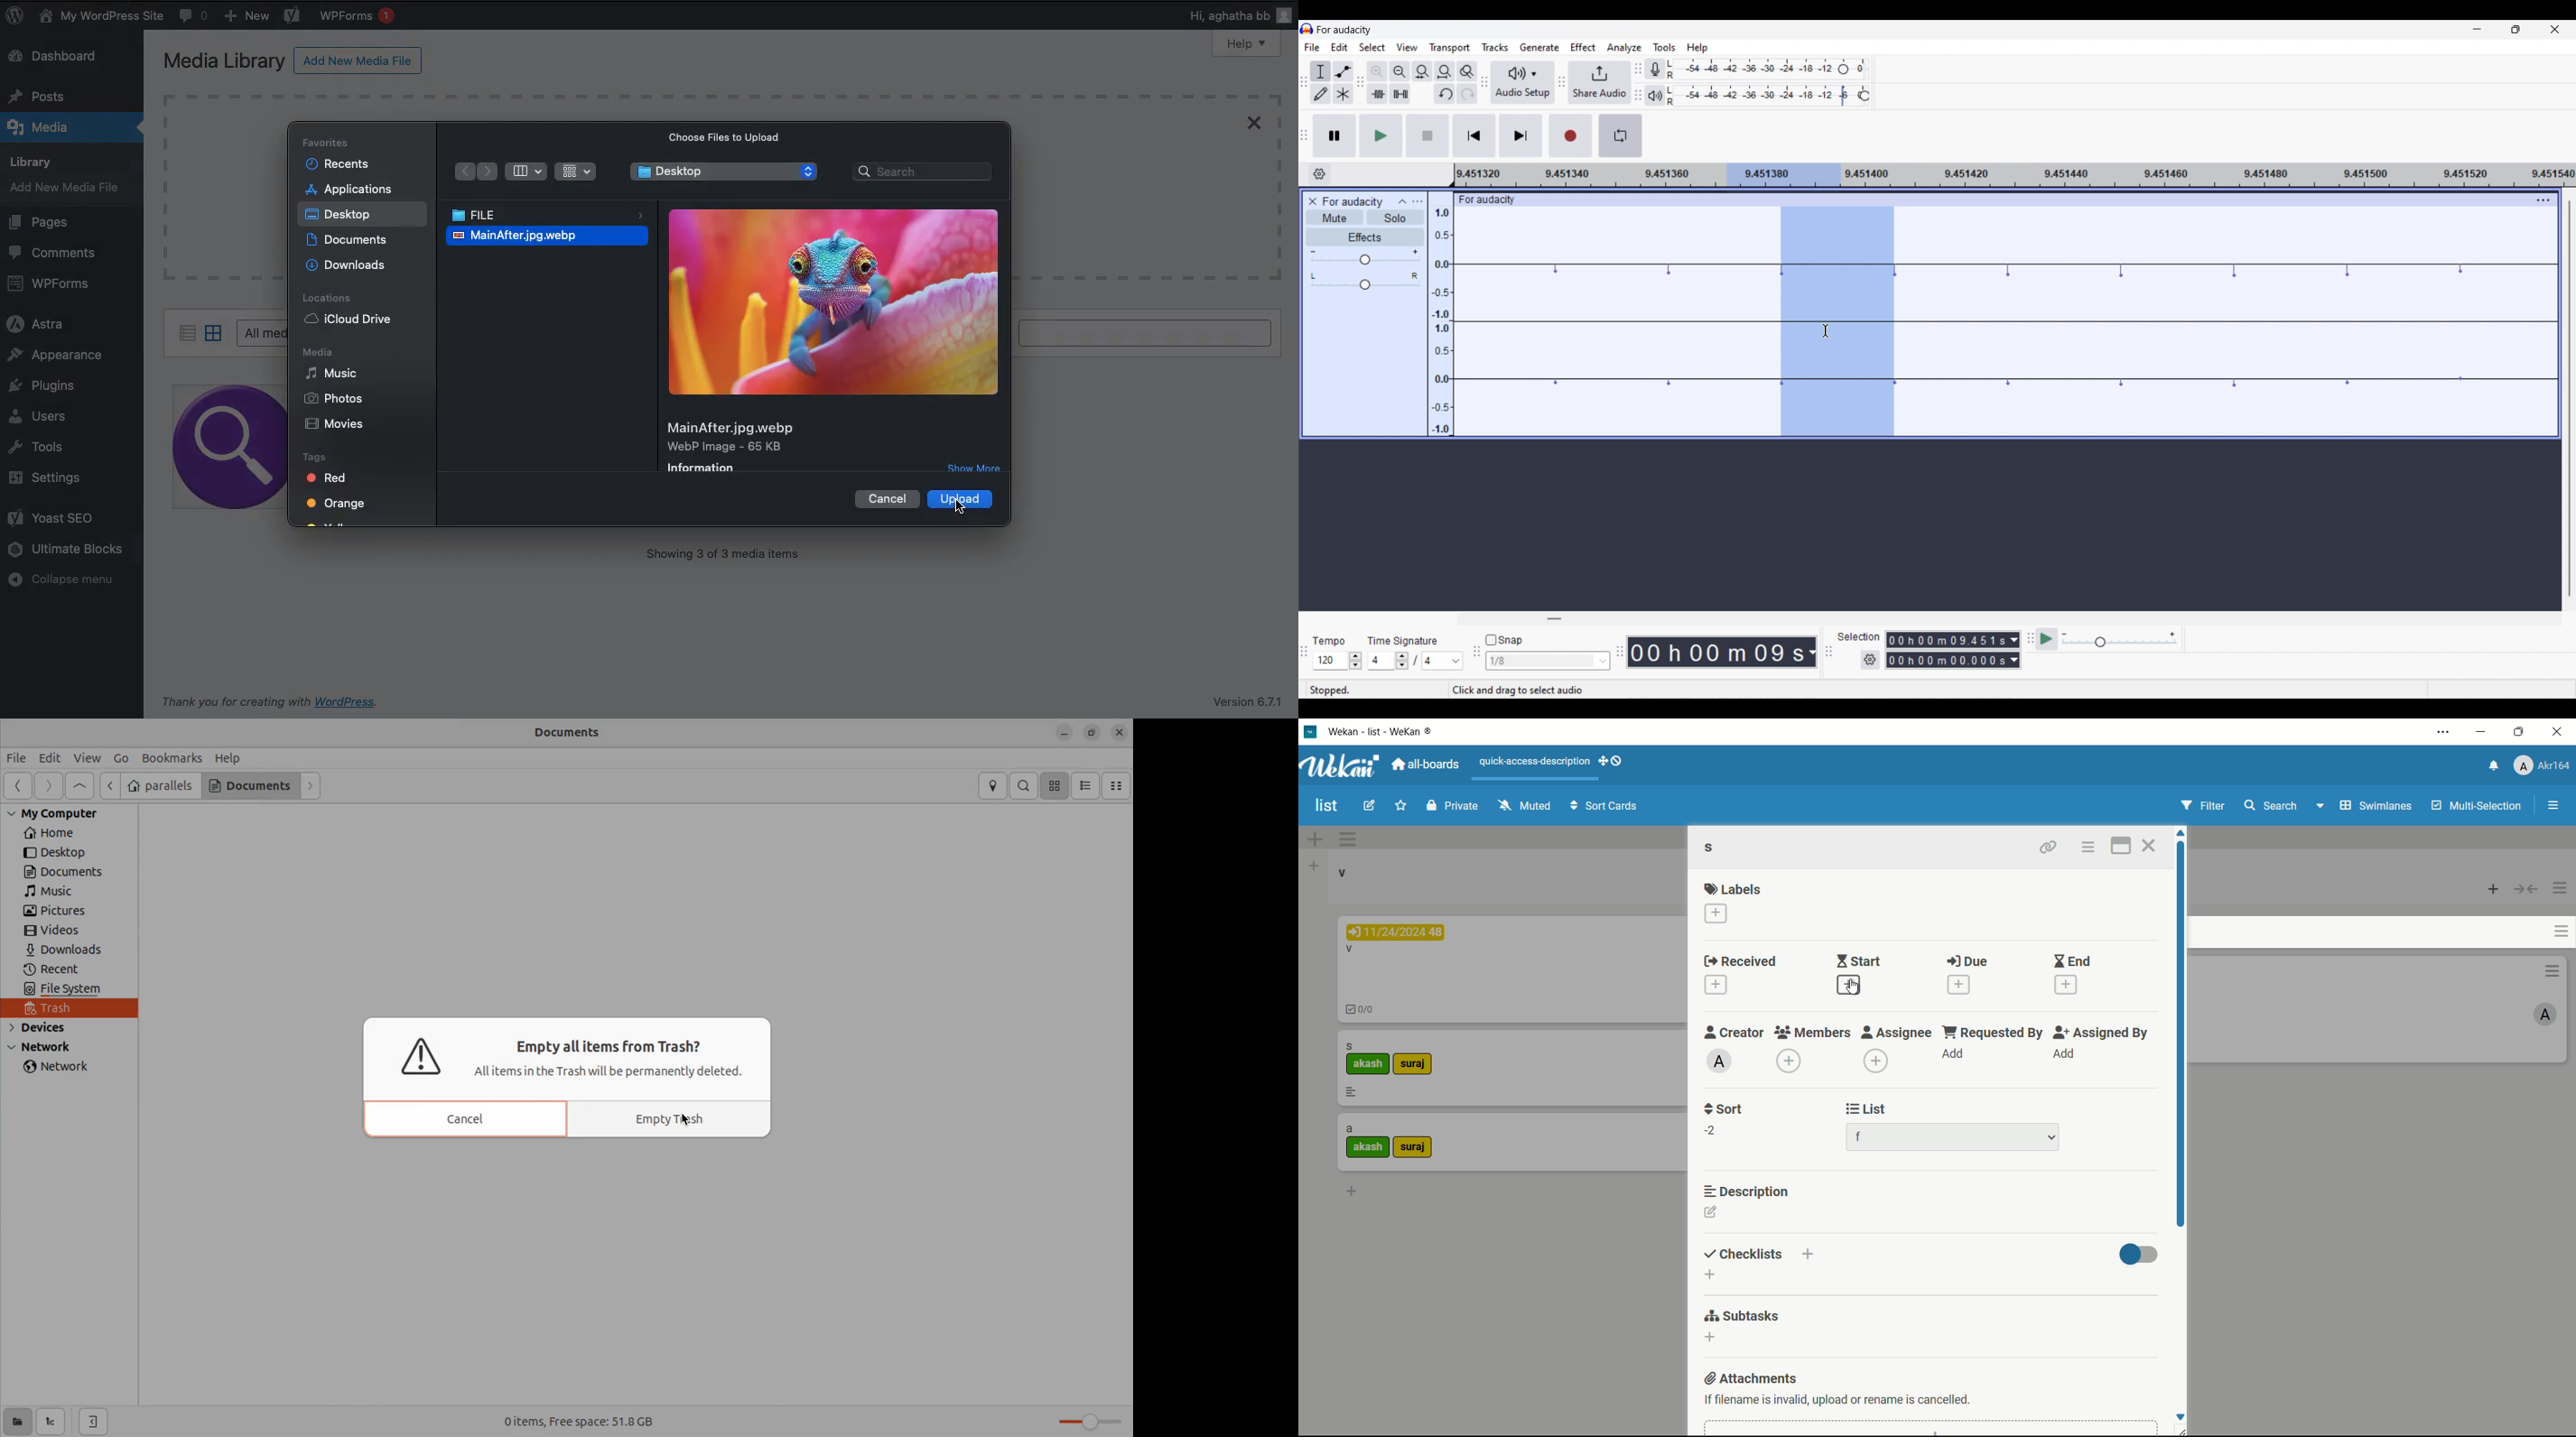  I want to click on assignee, so click(1899, 1032).